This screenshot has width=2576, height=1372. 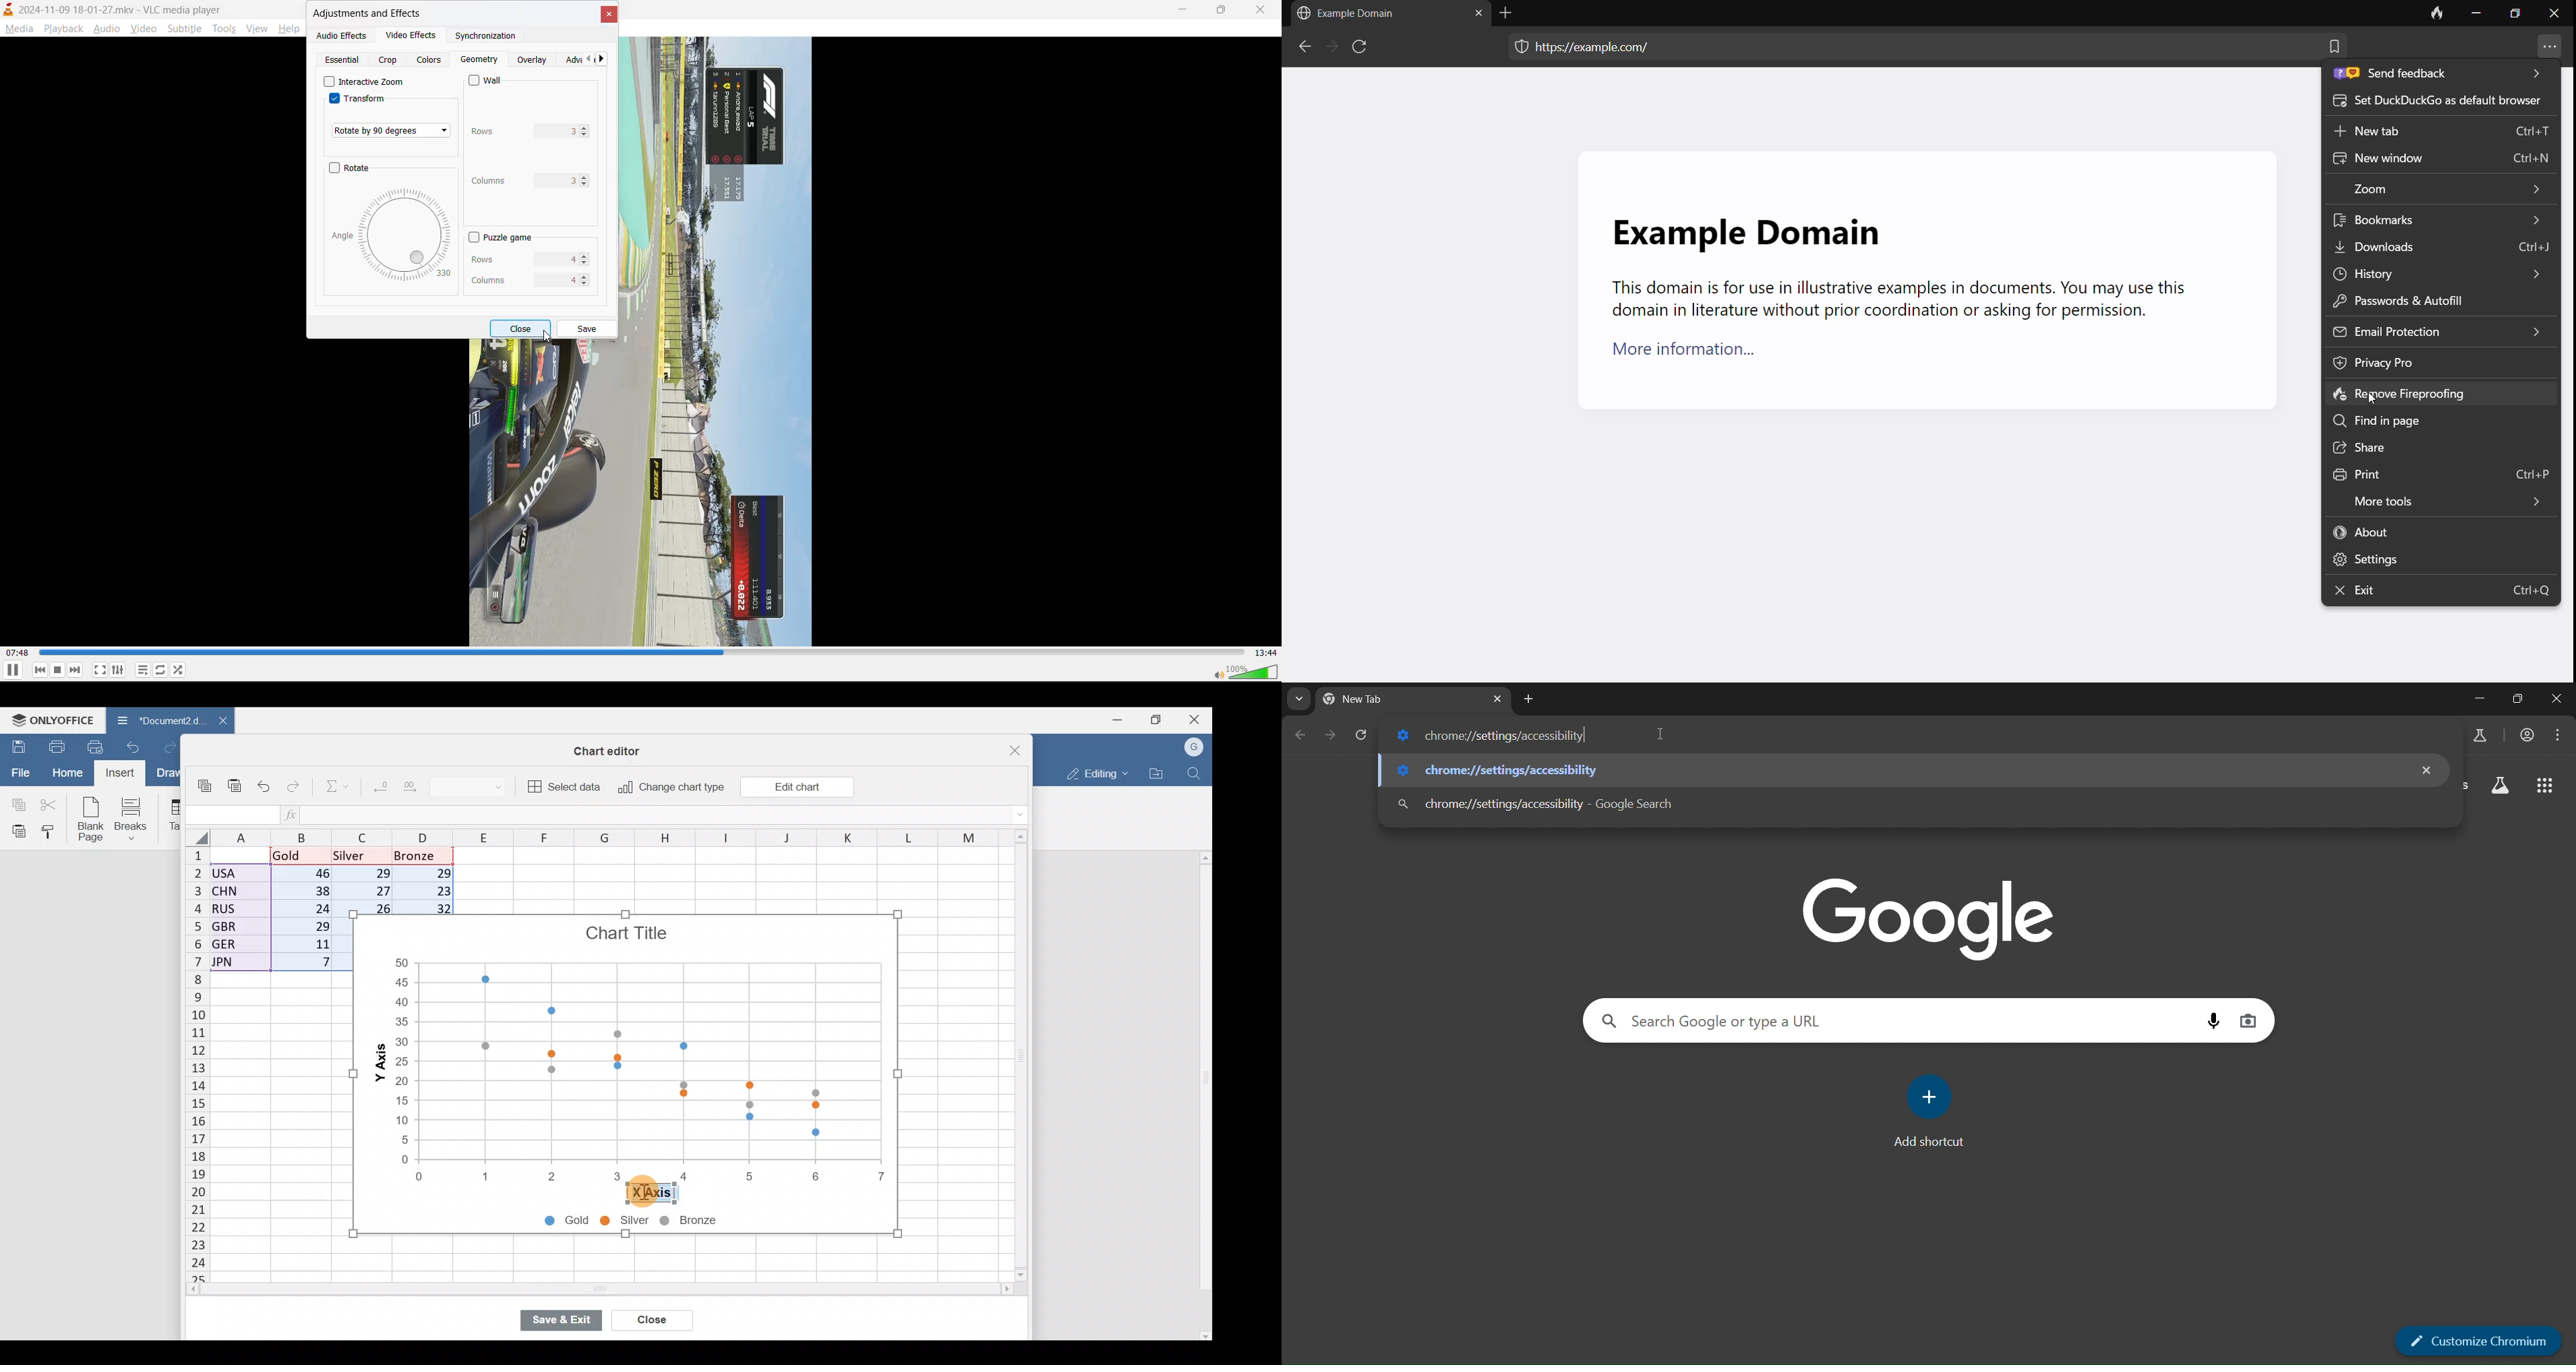 What do you see at coordinates (370, 13) in the screenshot?
I see `adjustments and effects` at bounding box center [370, 13].